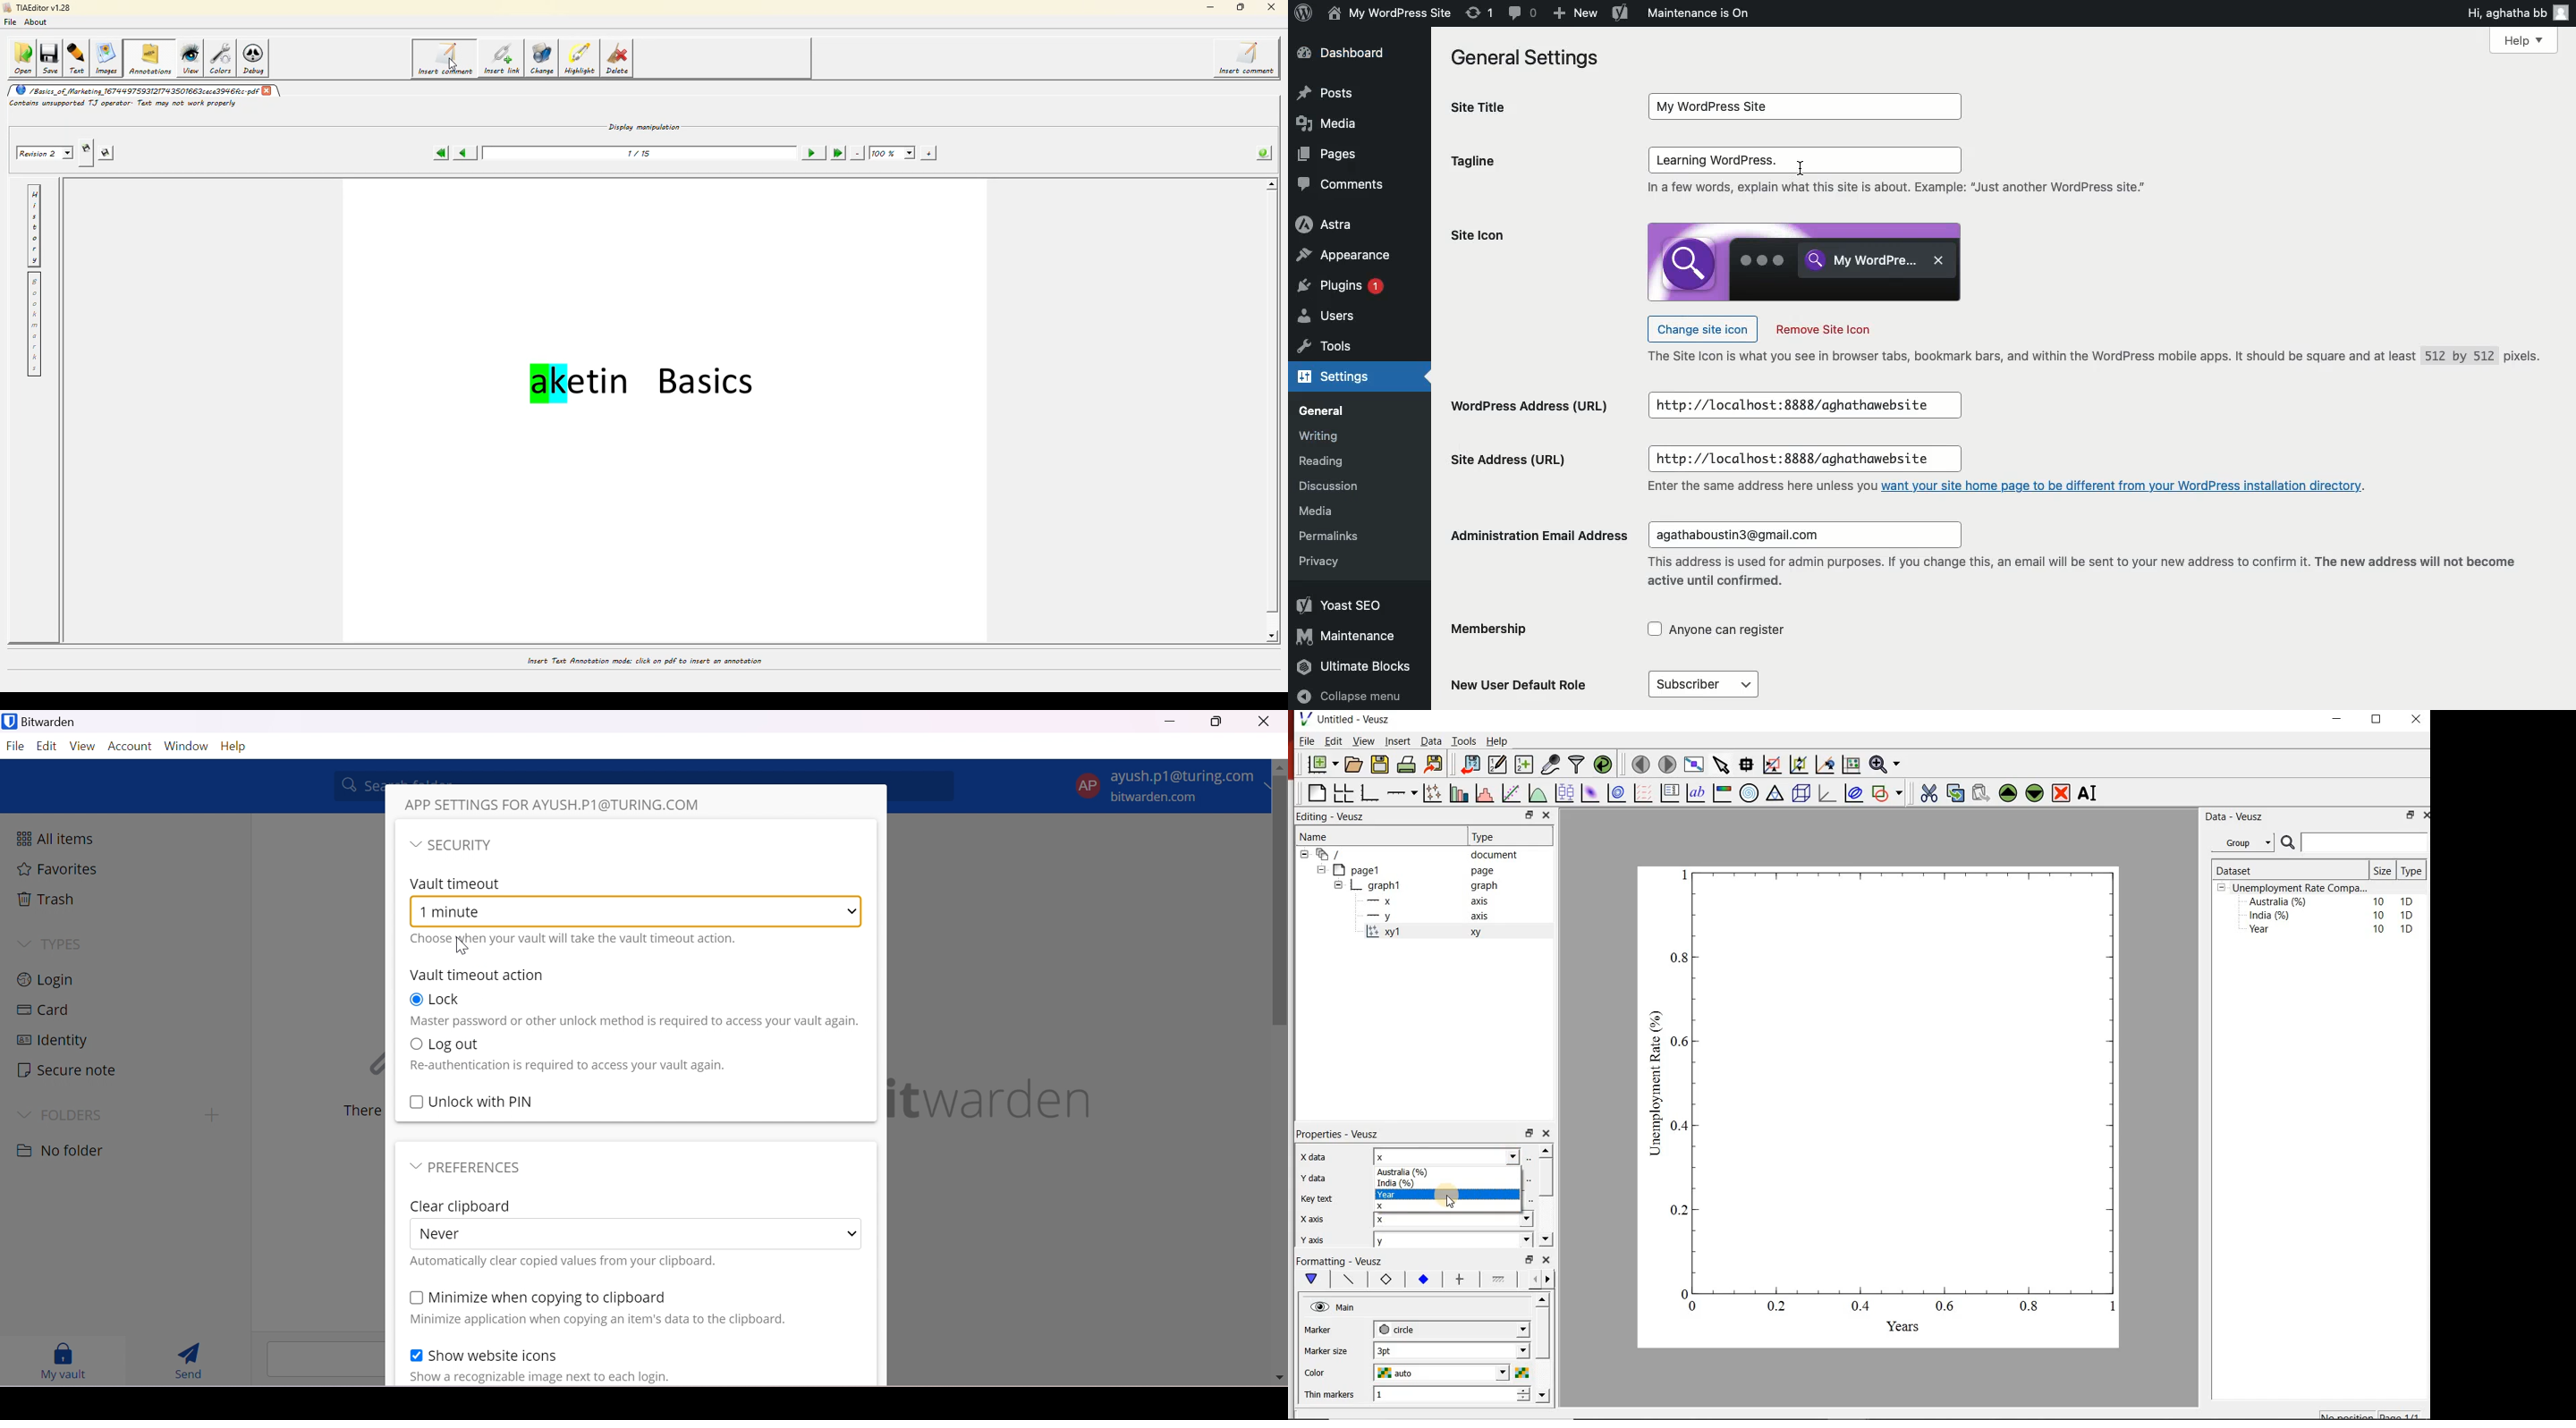  I want to click on SECURITY, so click(464, 845).